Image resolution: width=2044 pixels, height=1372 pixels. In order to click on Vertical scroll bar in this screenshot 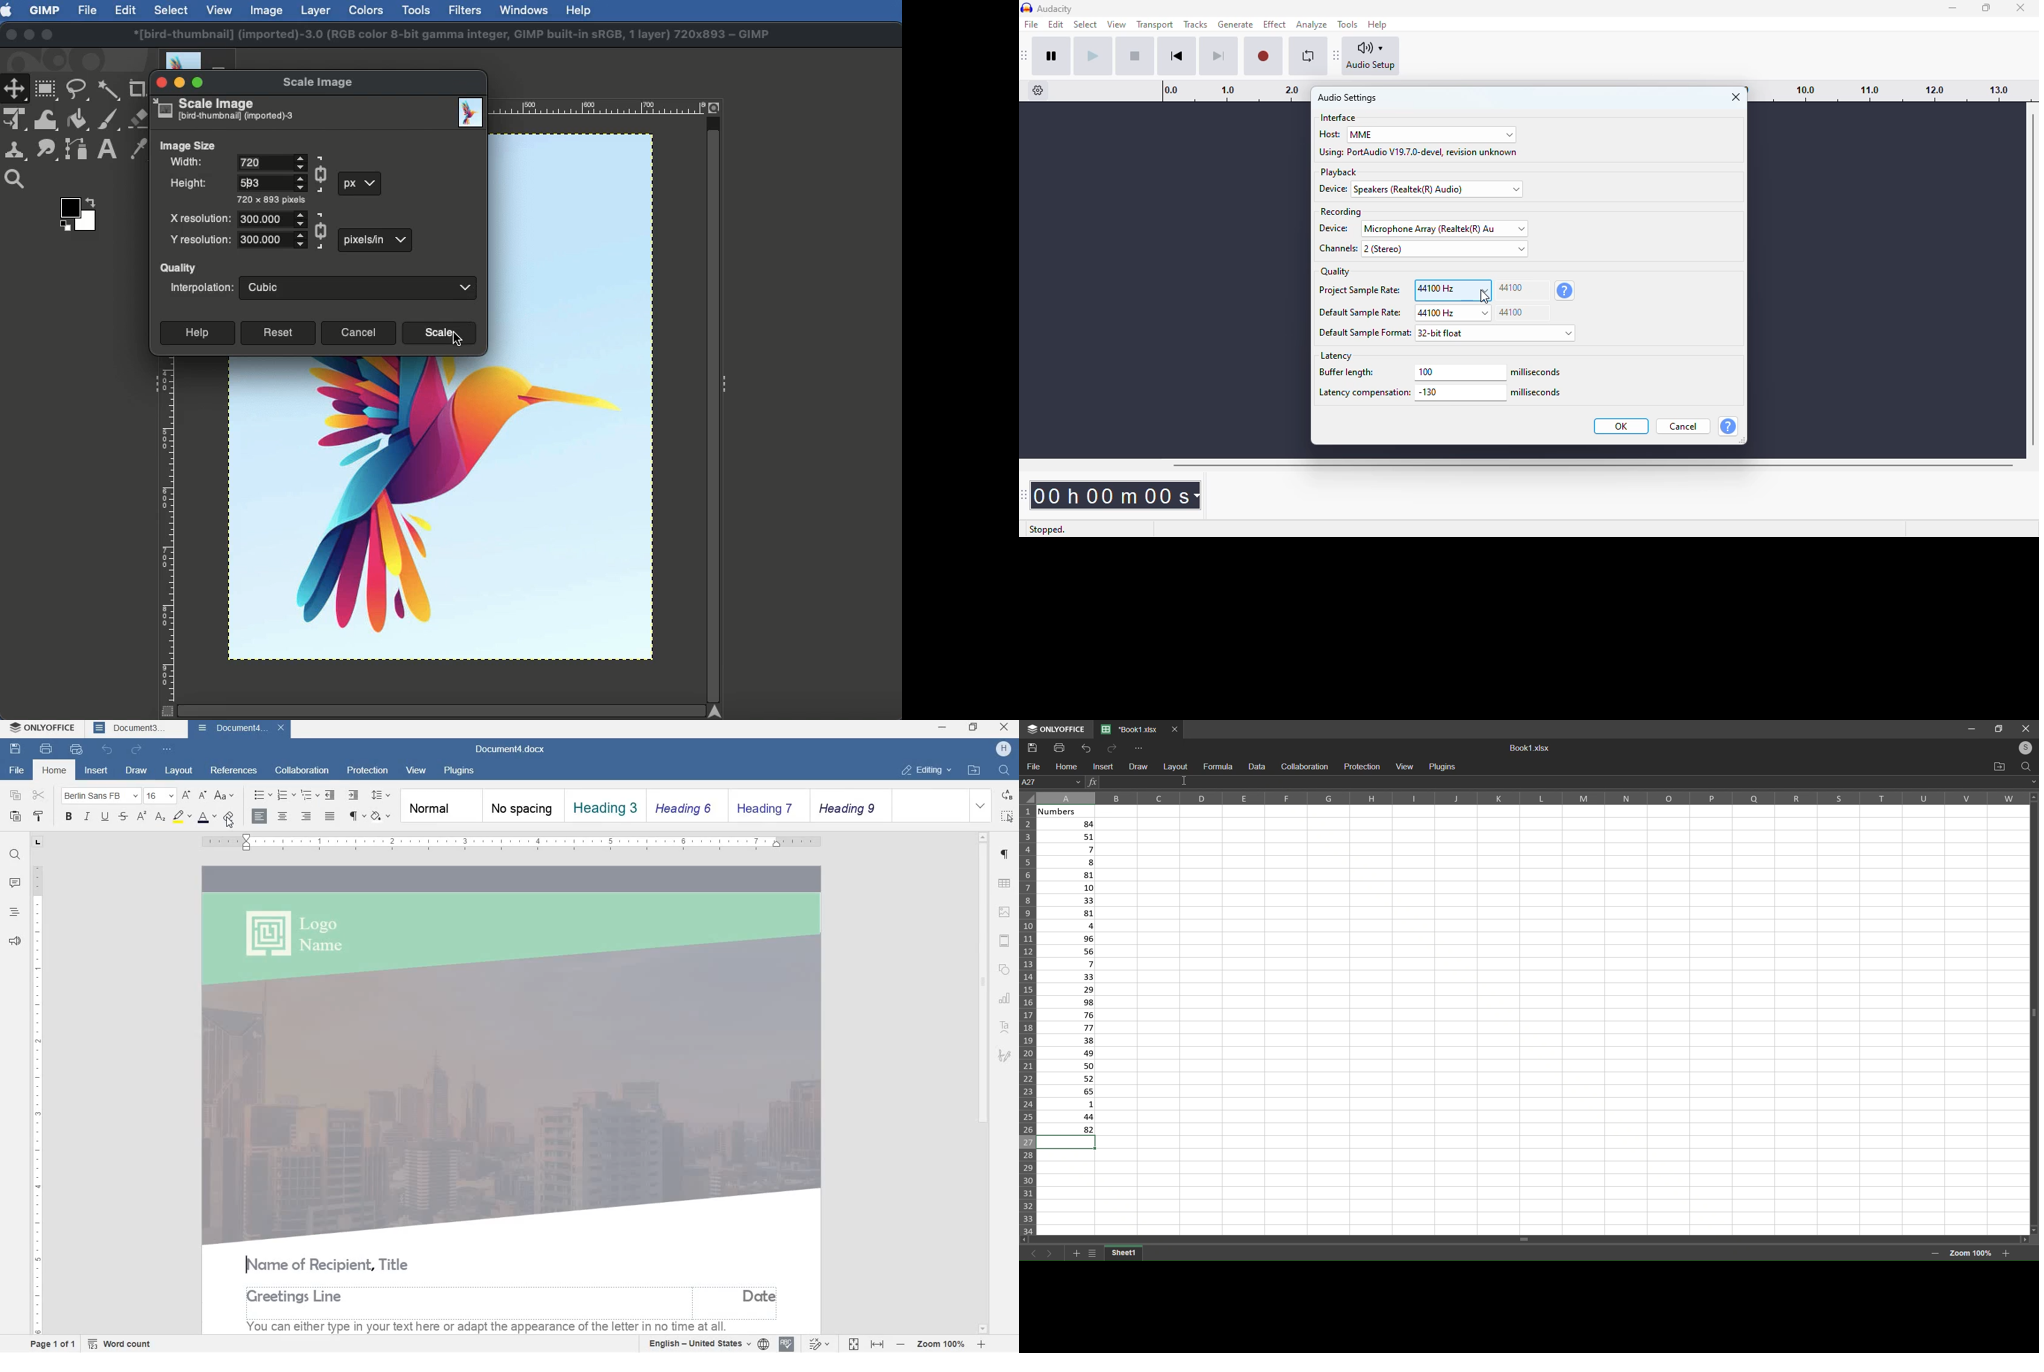, I will do `click(2033, 1014)`.